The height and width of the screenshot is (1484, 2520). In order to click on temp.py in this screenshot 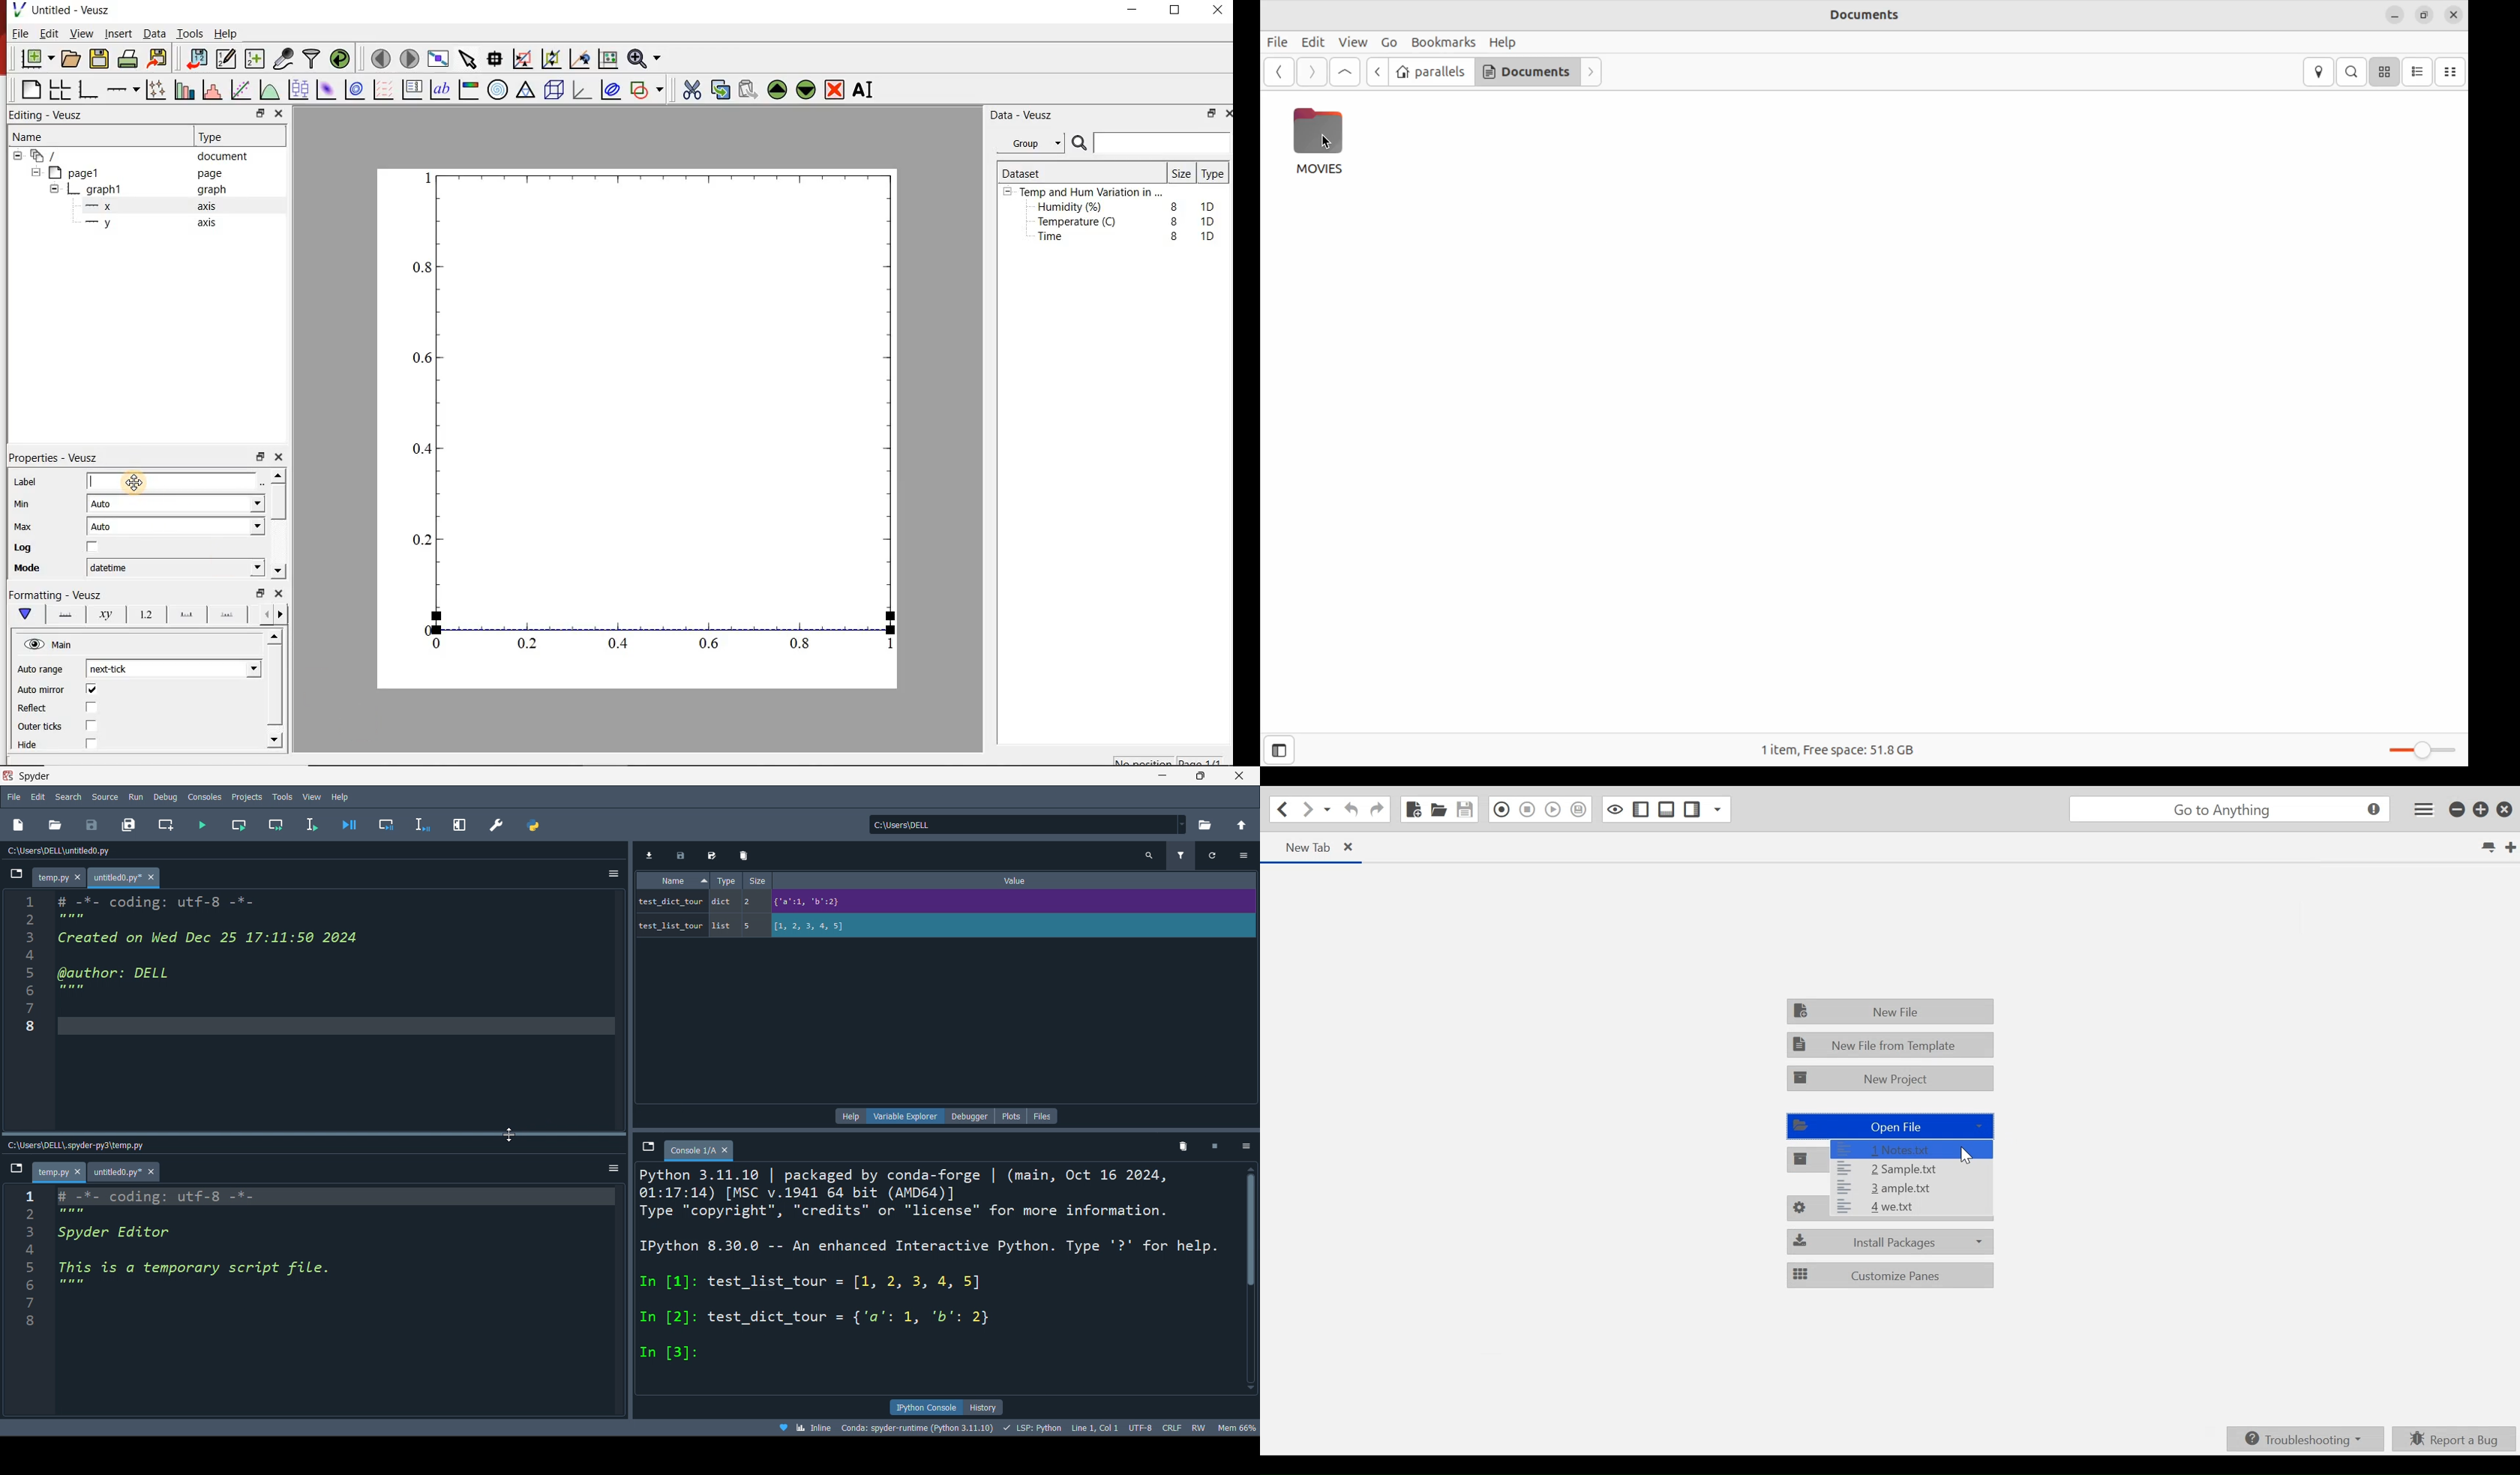, I will do `click(62, 878)`.